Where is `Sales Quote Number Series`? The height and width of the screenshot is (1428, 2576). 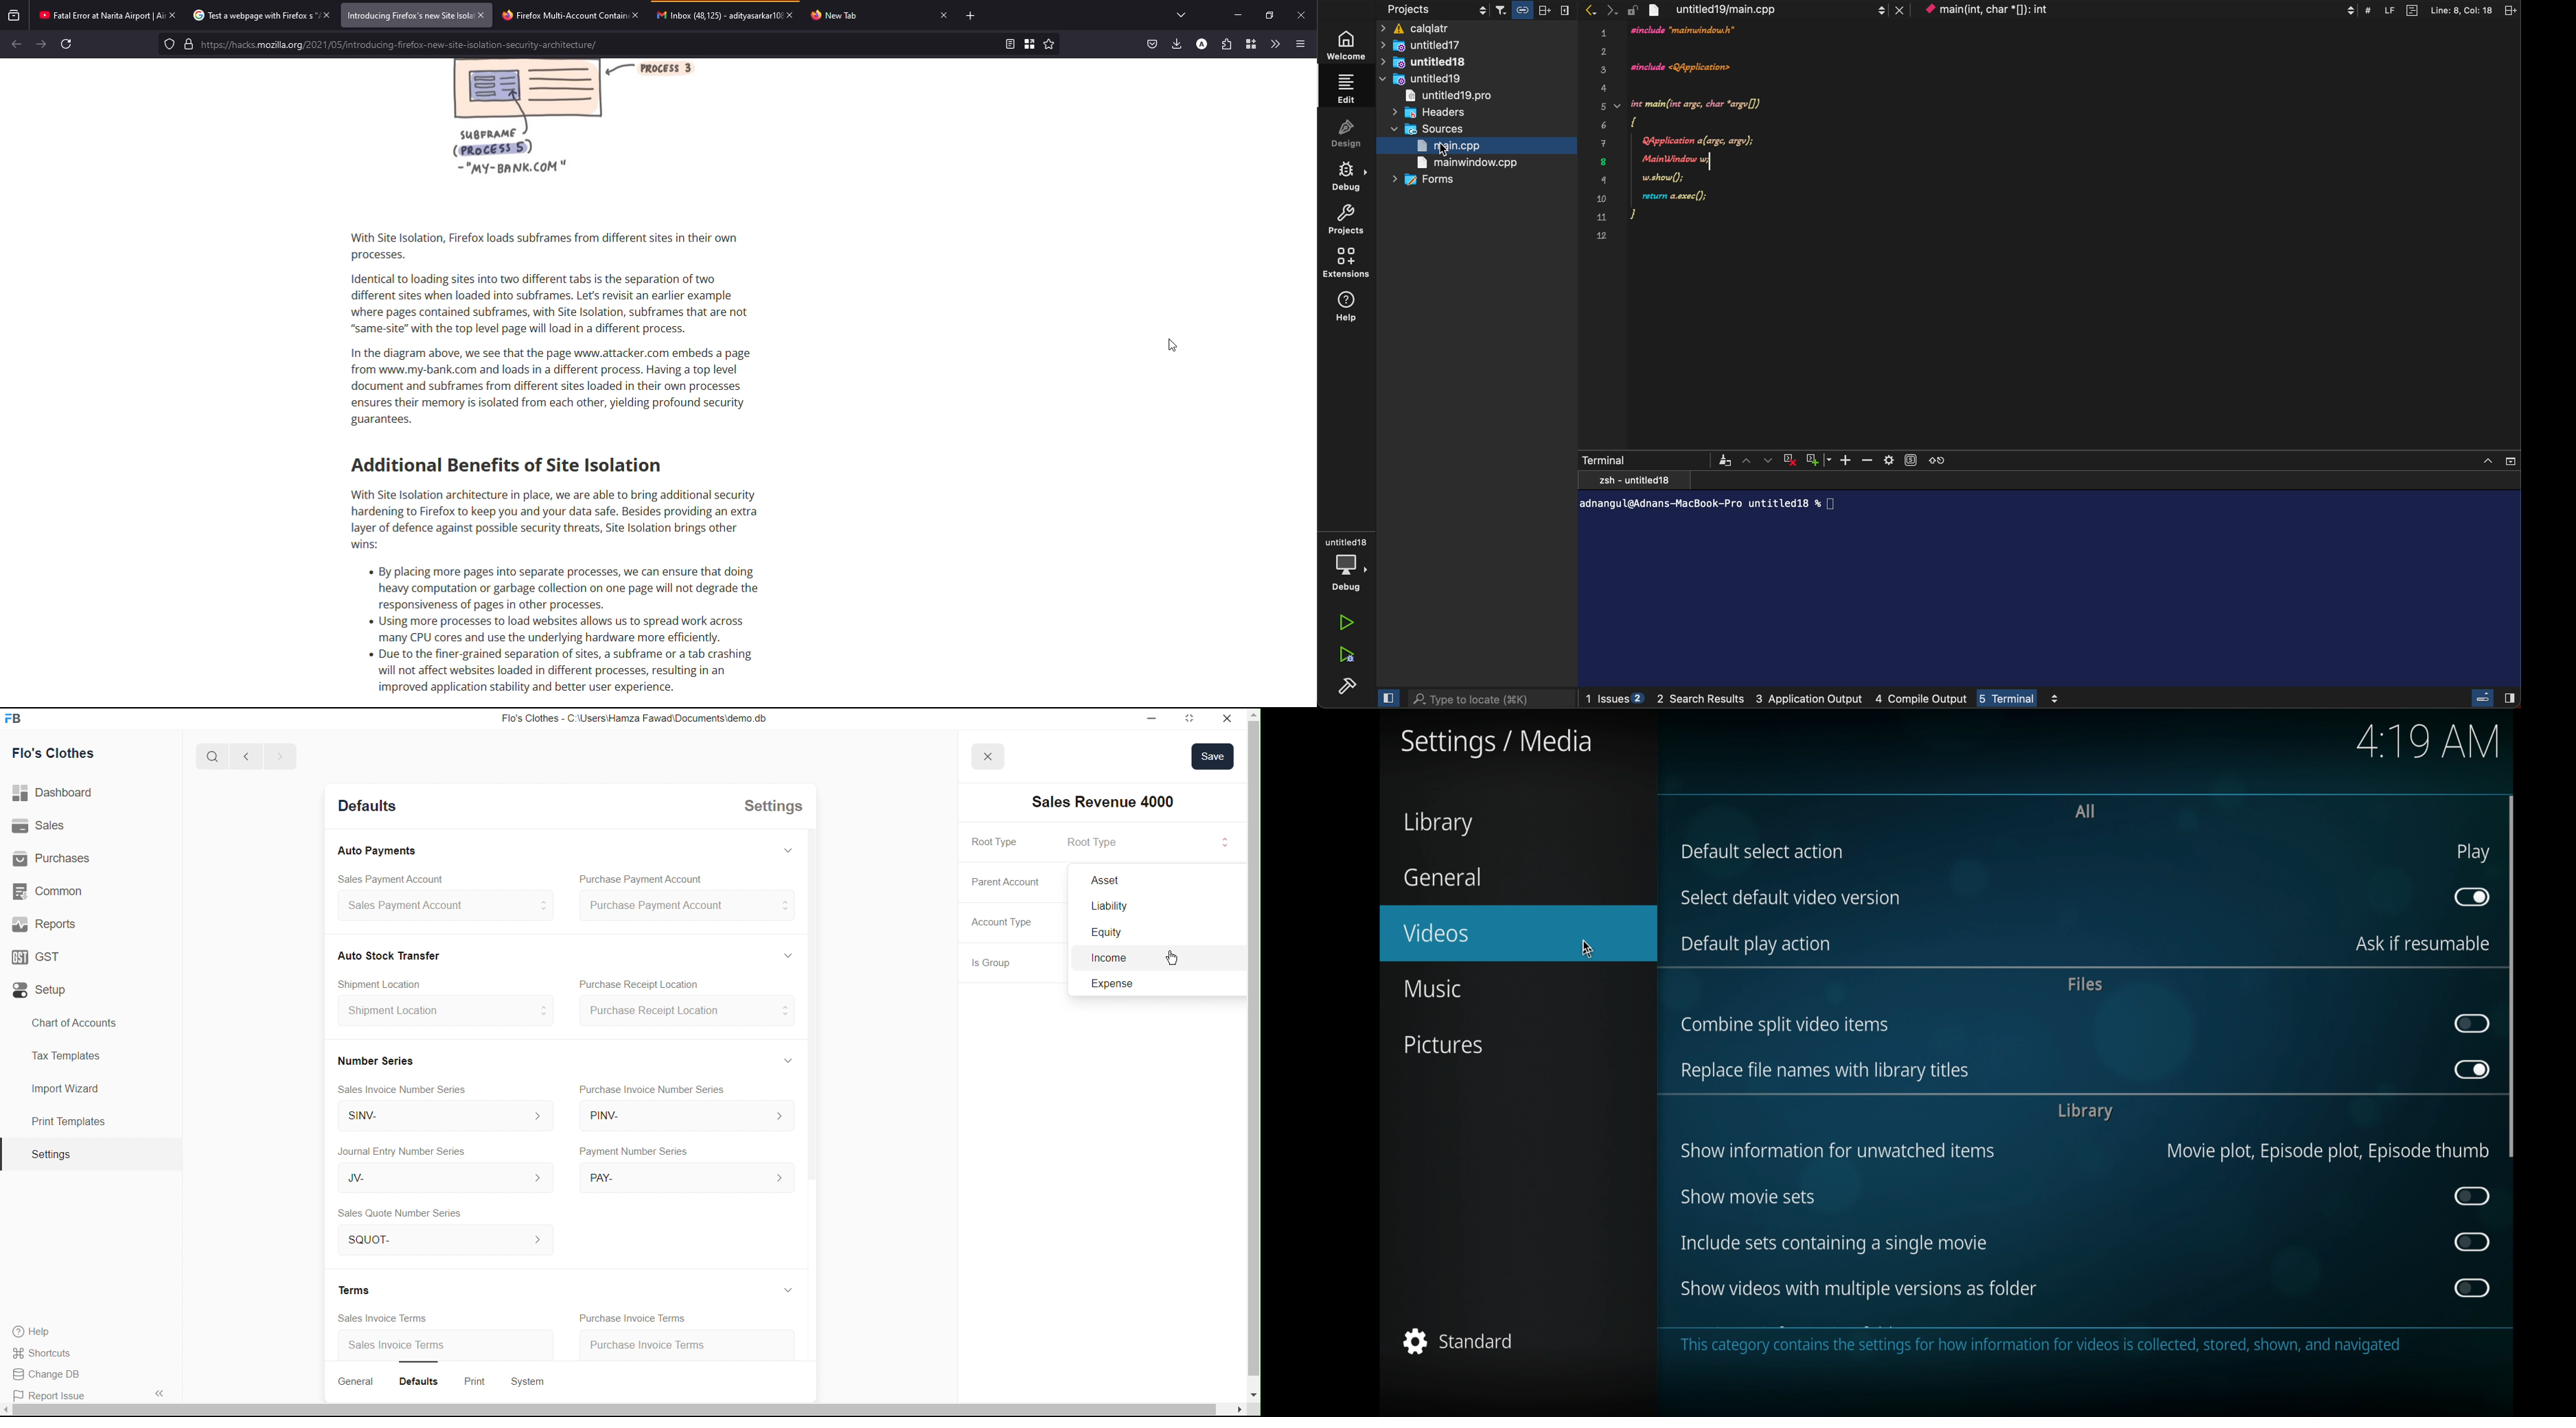
Sales Quote Number Series is located at coordinates (407, 1214).